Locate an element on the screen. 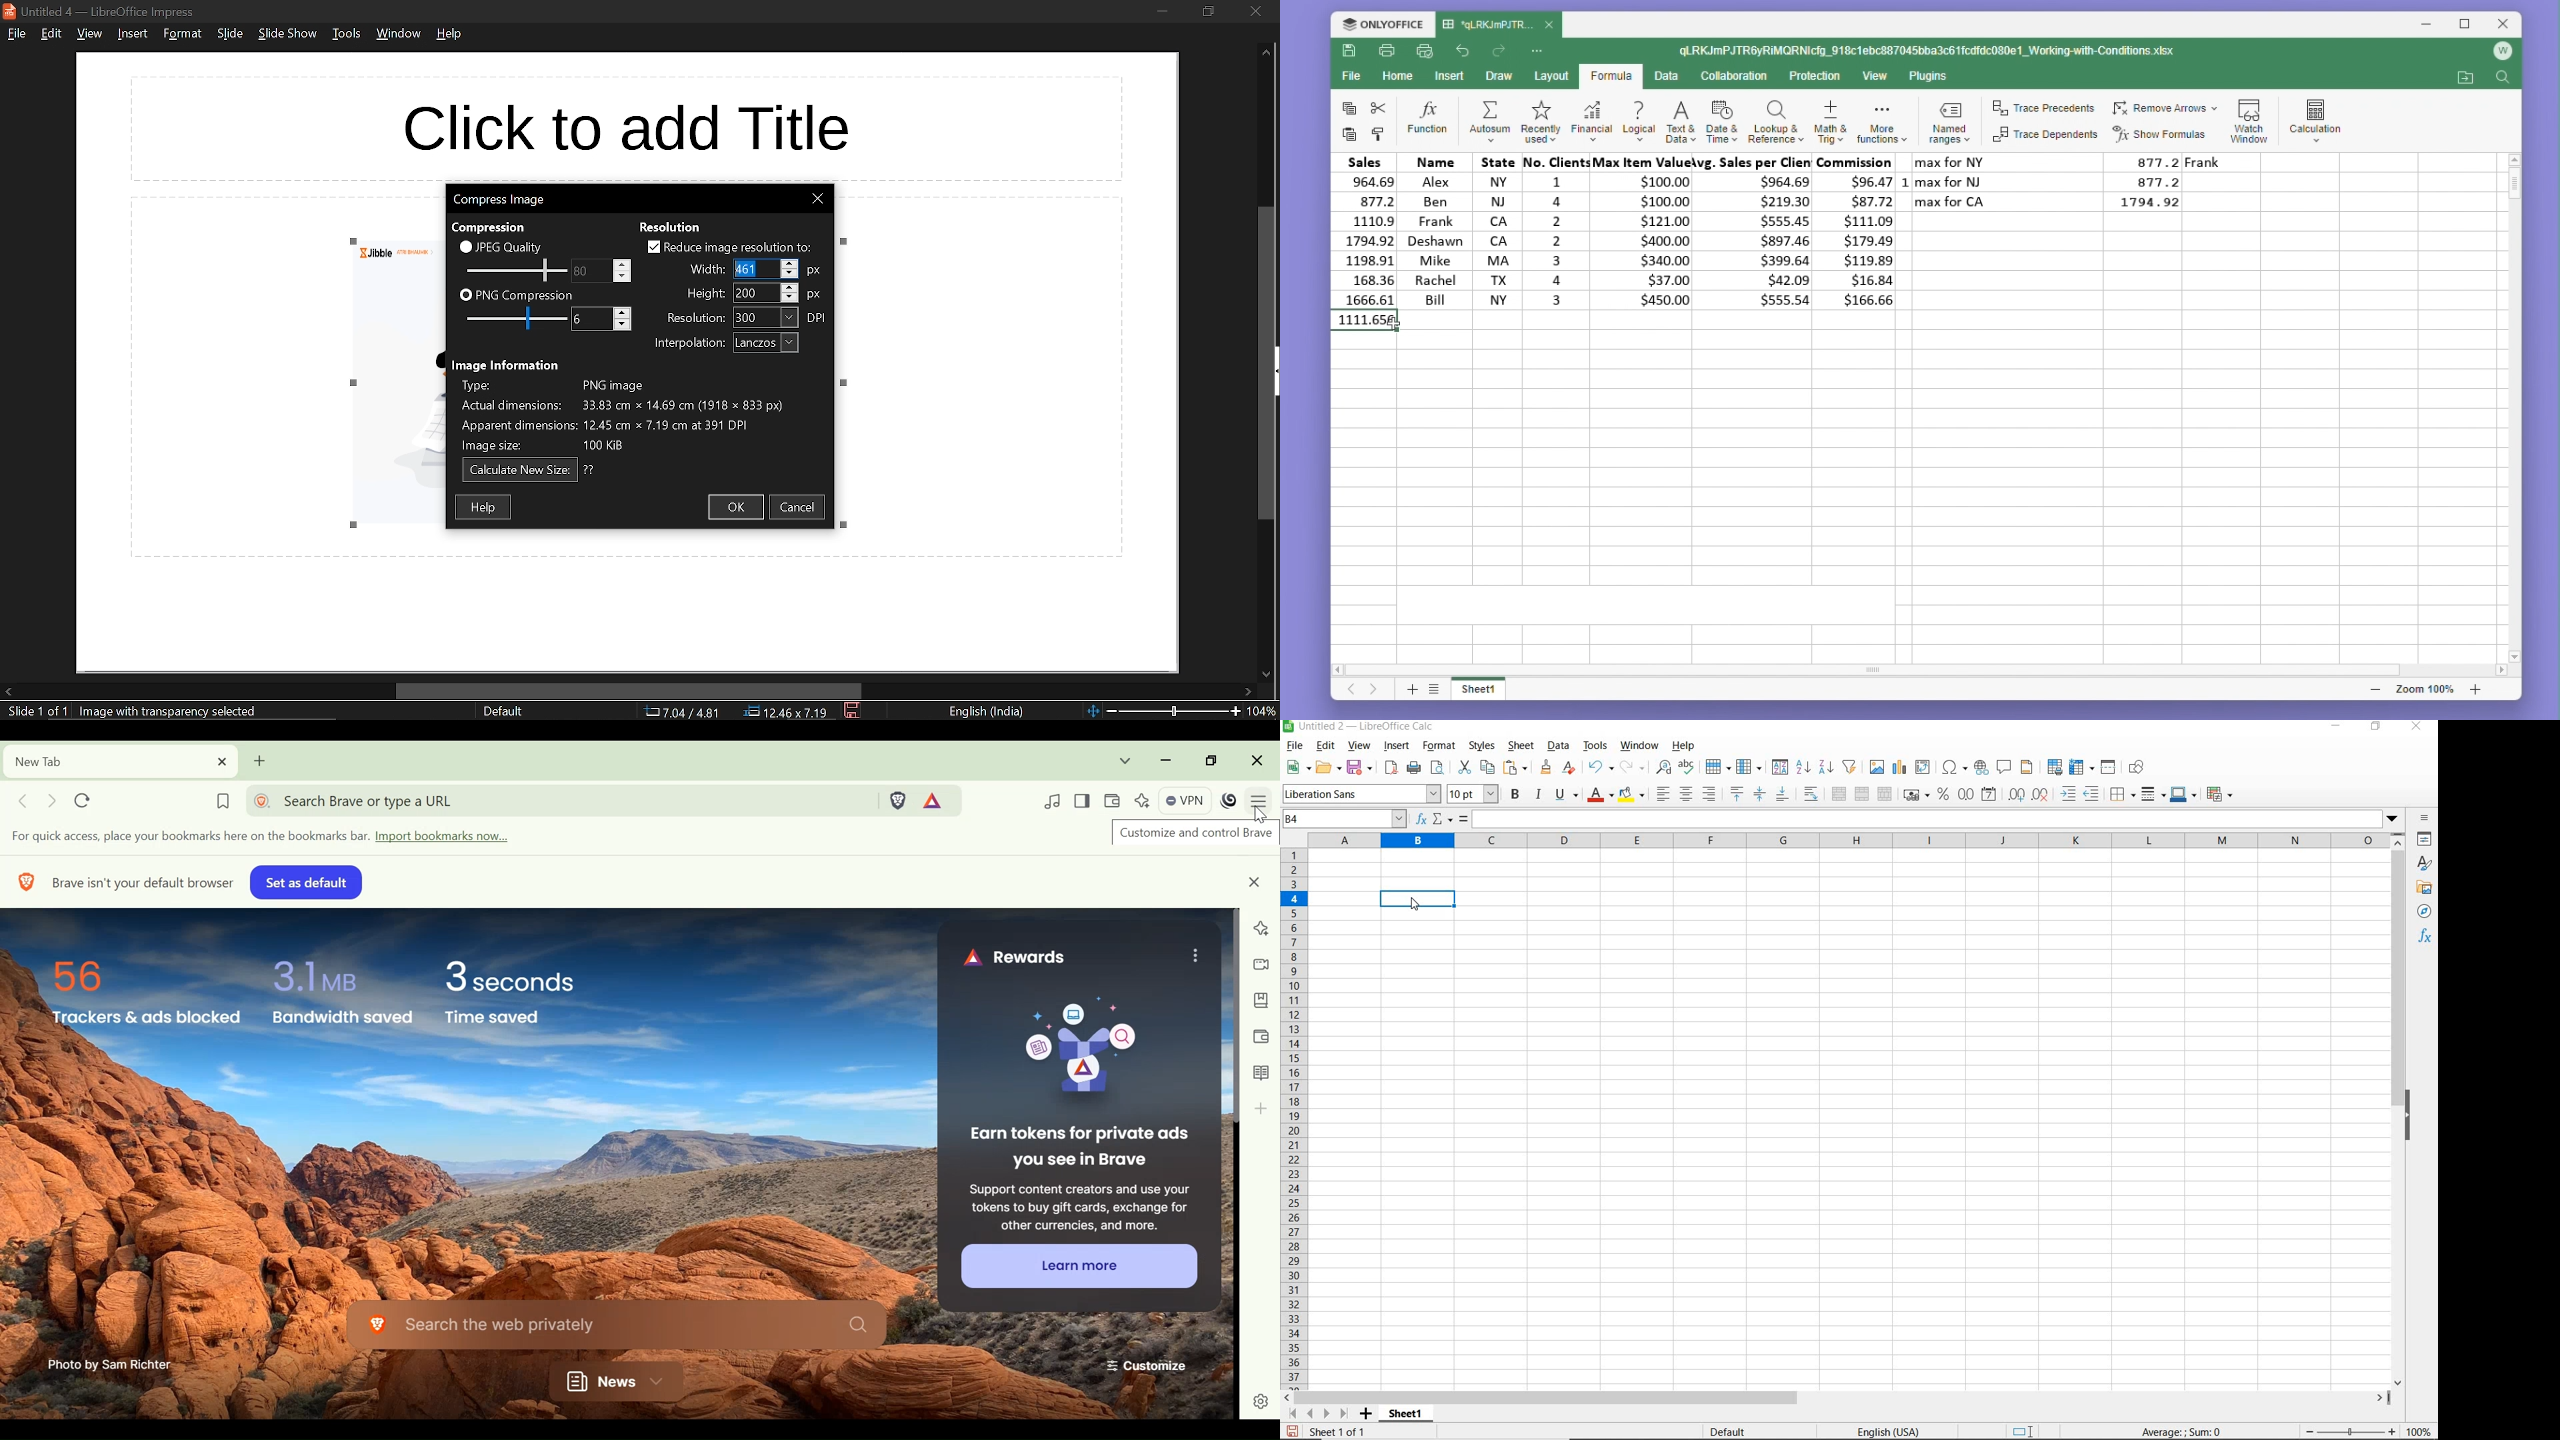 This screenshot has height=1456, width=2576. zoom in is located at coordinates (2475, 689).